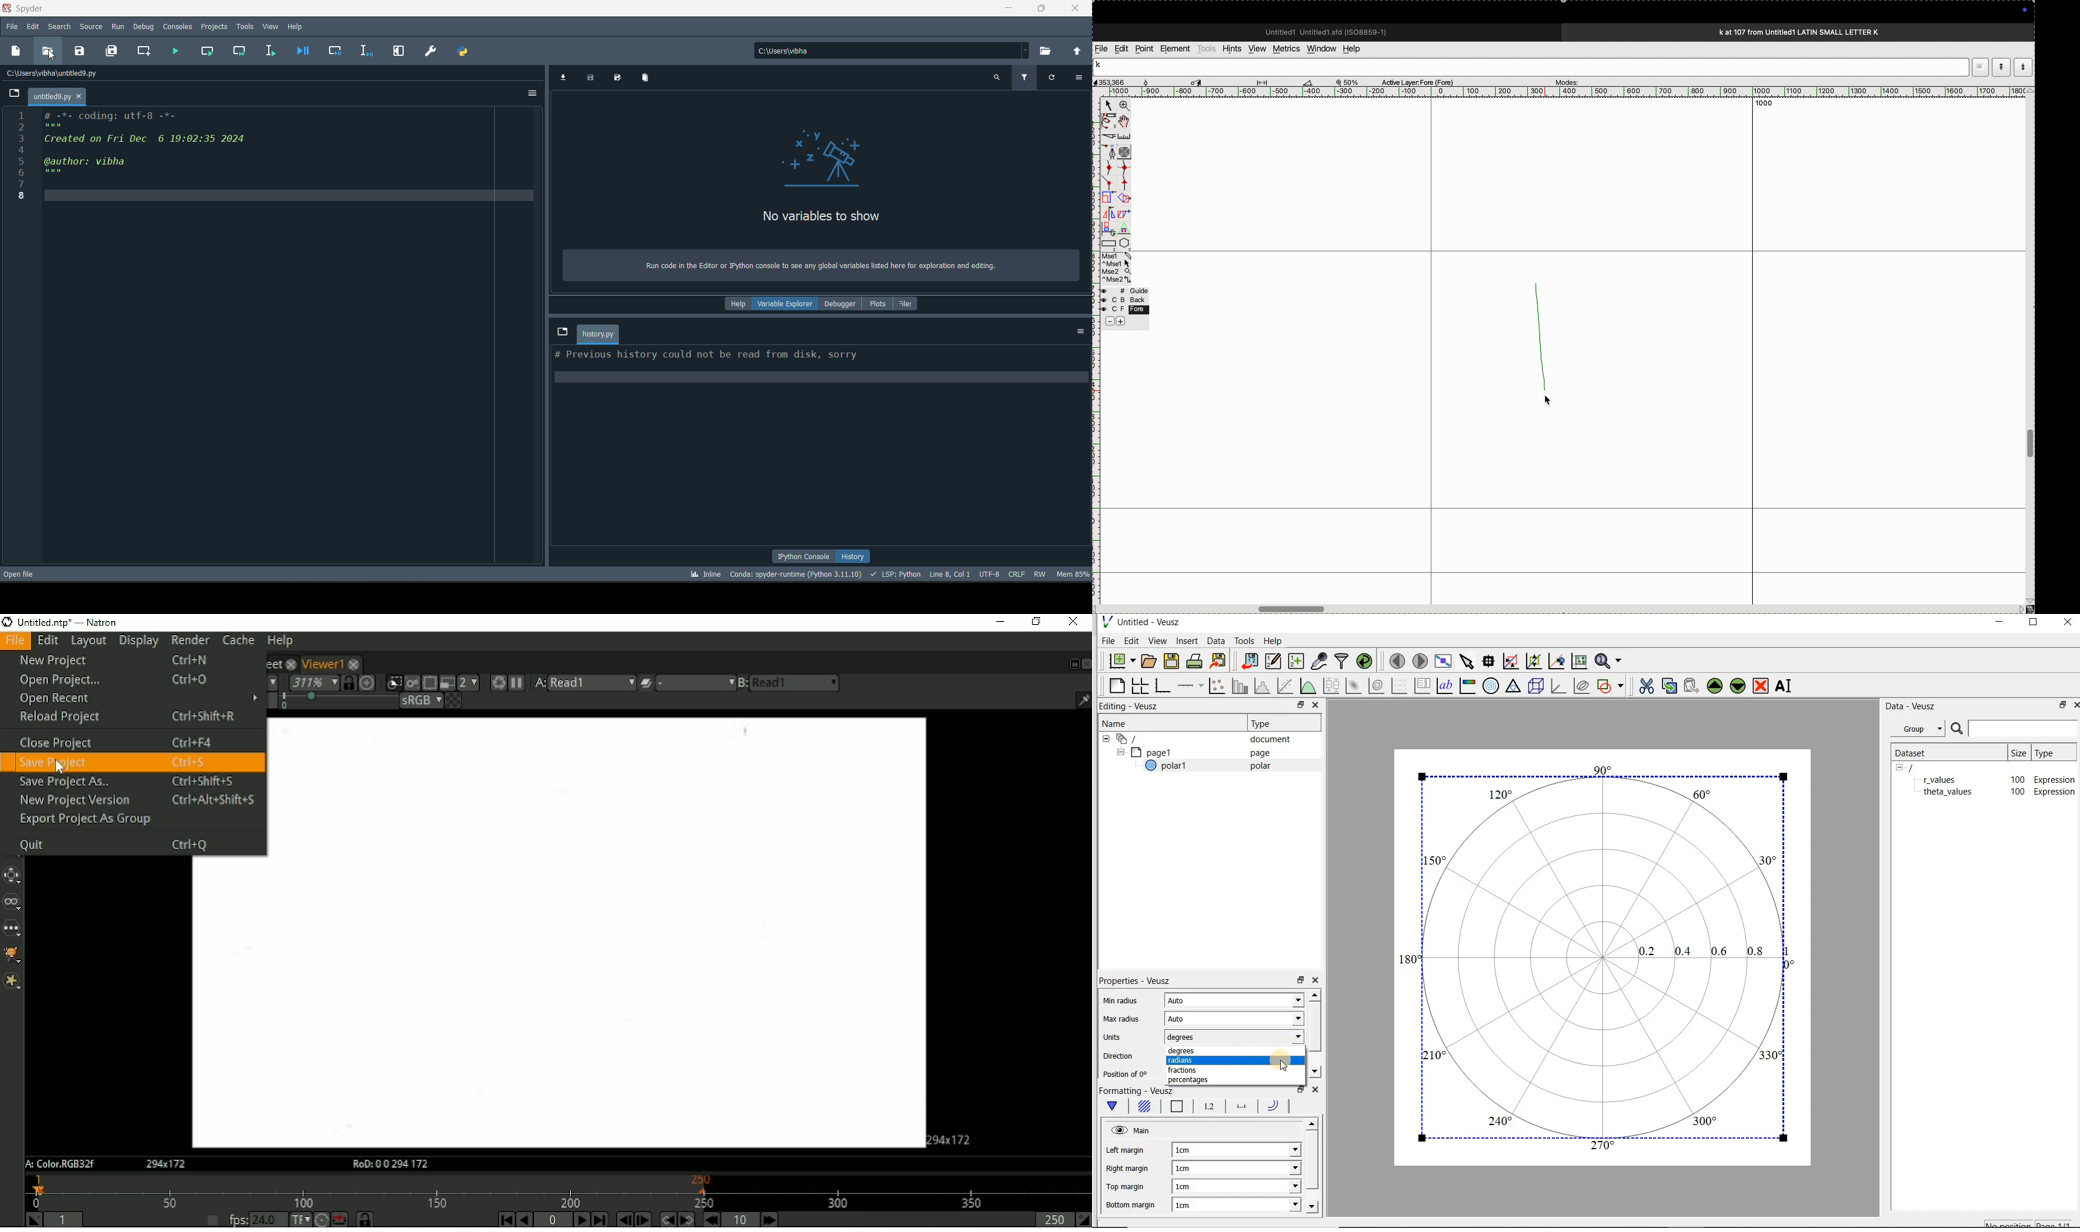 Image resolution: width=2100 pixels, height=1232 pixels. What do you see at coordinates (26, 9) in the screenshot?
I see `logo and title` at bounding box center [26, 9].